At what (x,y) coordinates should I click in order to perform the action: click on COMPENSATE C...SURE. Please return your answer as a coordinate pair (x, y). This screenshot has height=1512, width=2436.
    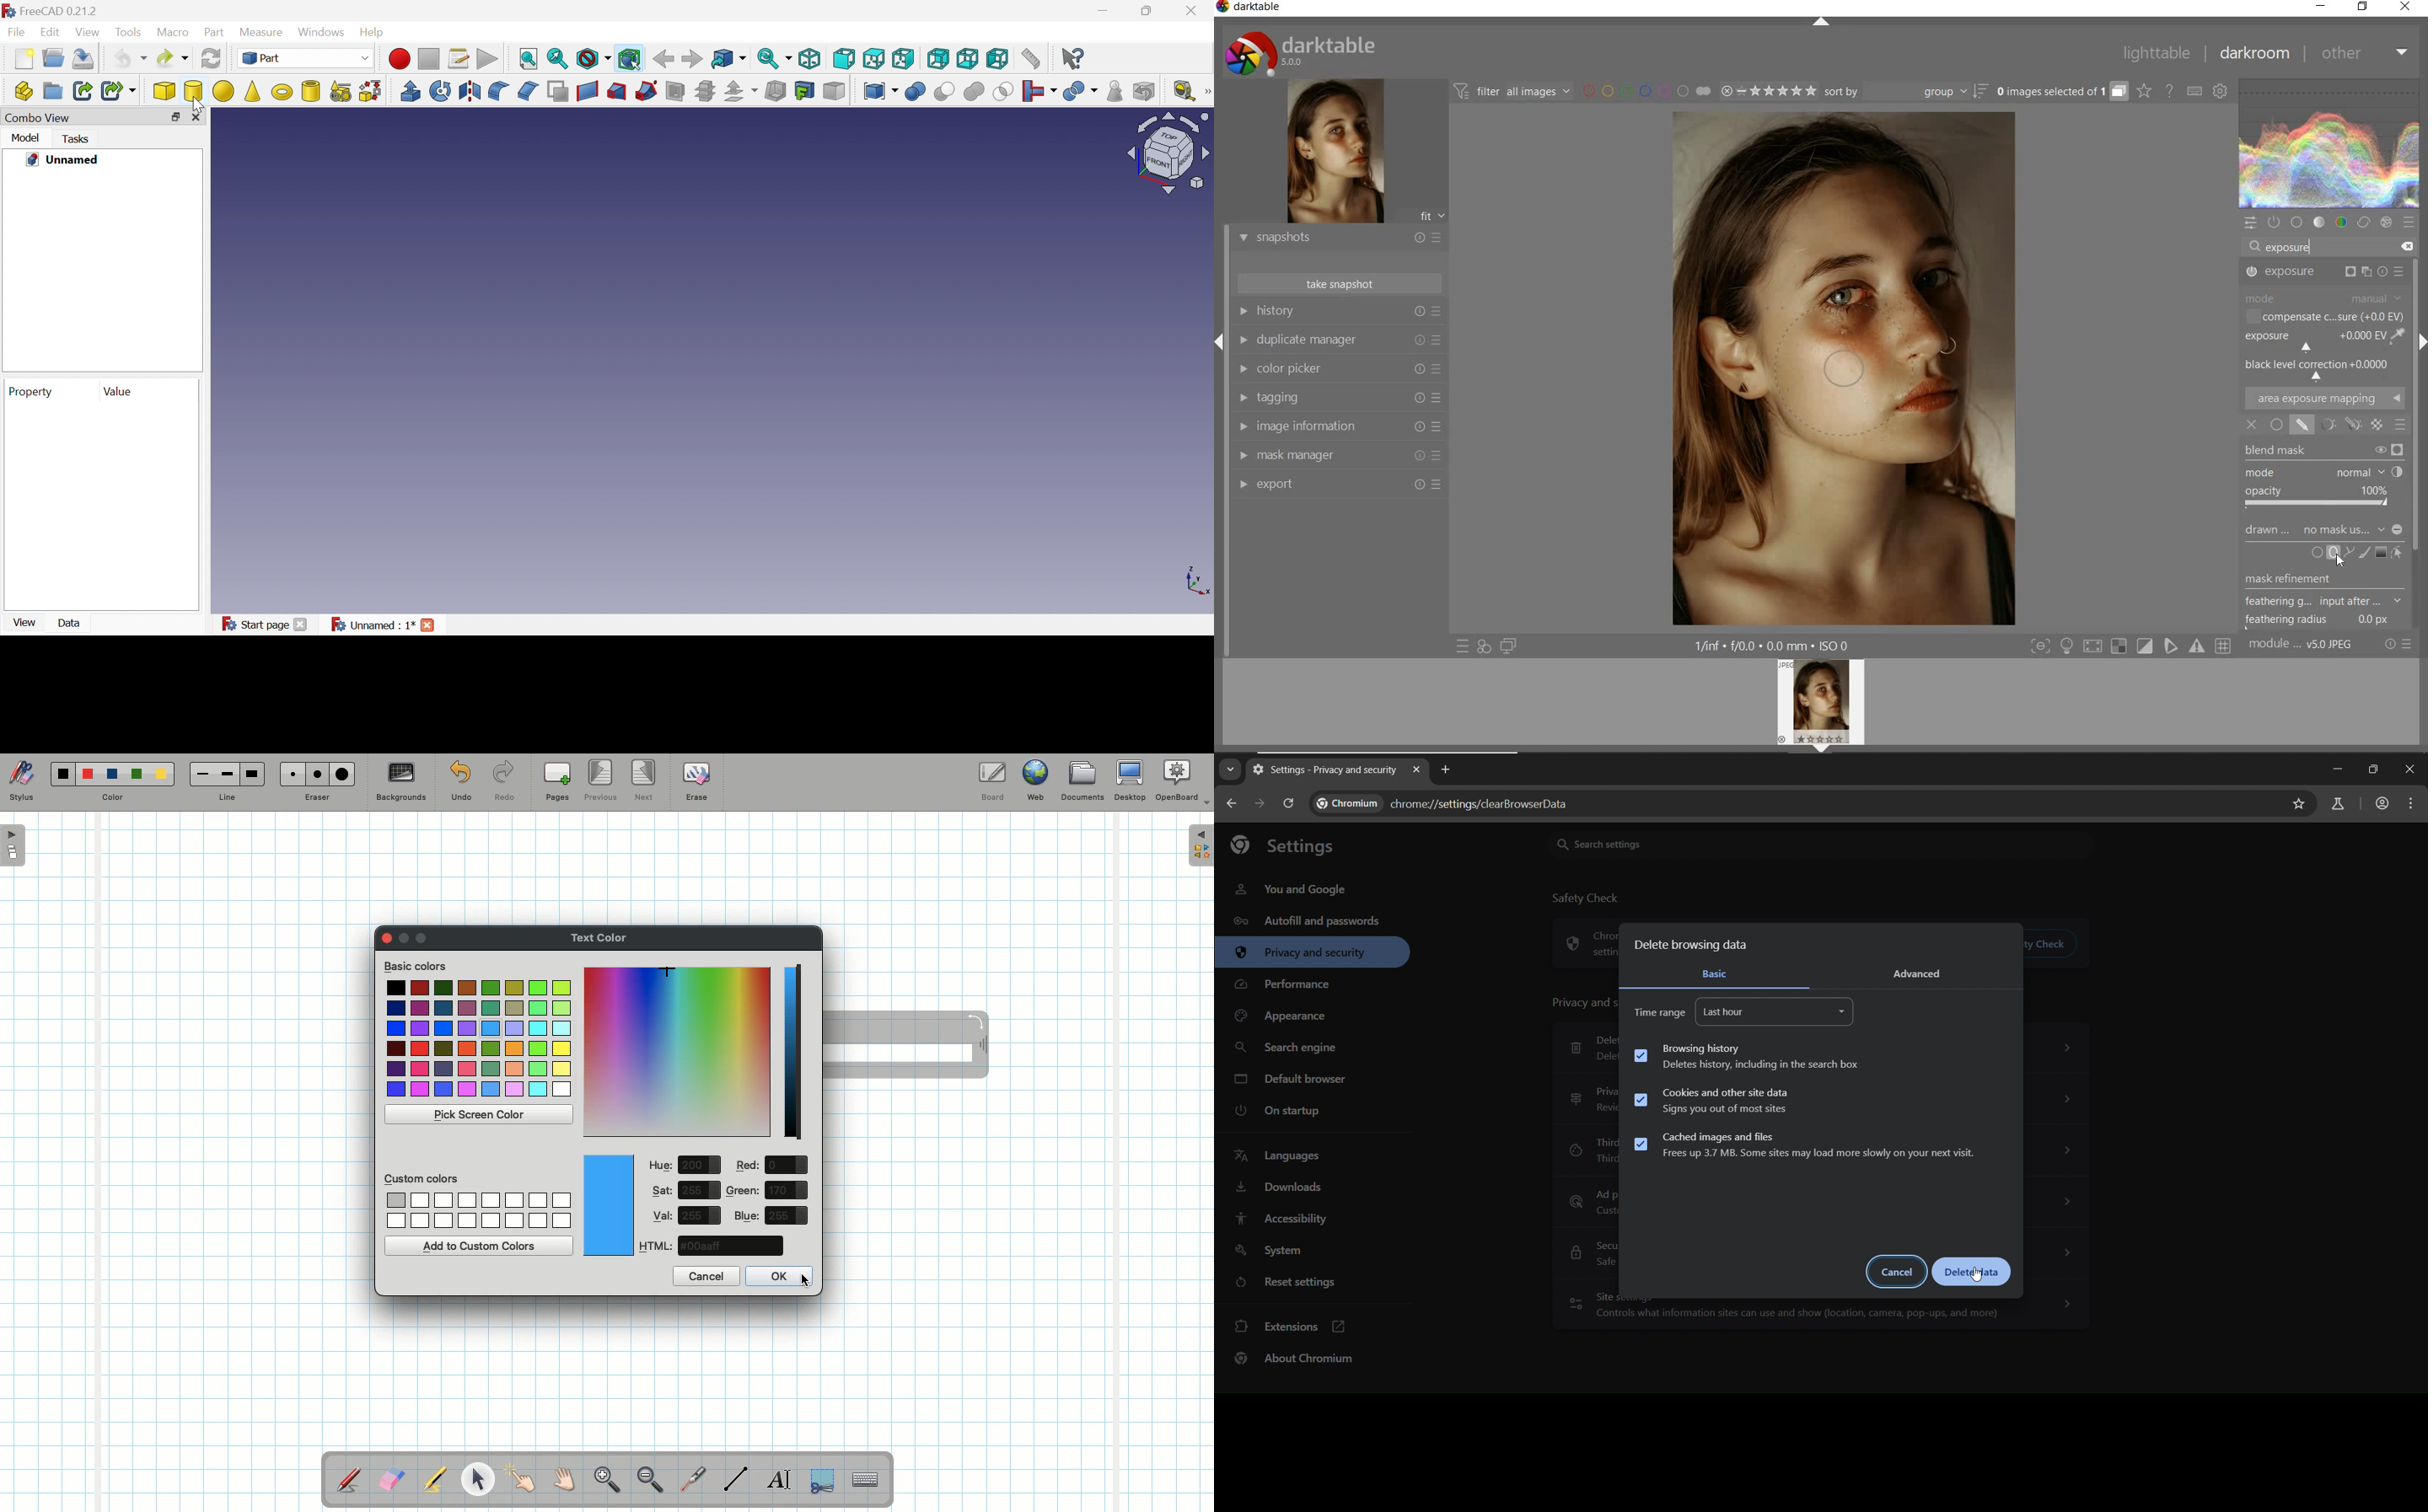
    Looking at the image, I should click on (2323, 316).